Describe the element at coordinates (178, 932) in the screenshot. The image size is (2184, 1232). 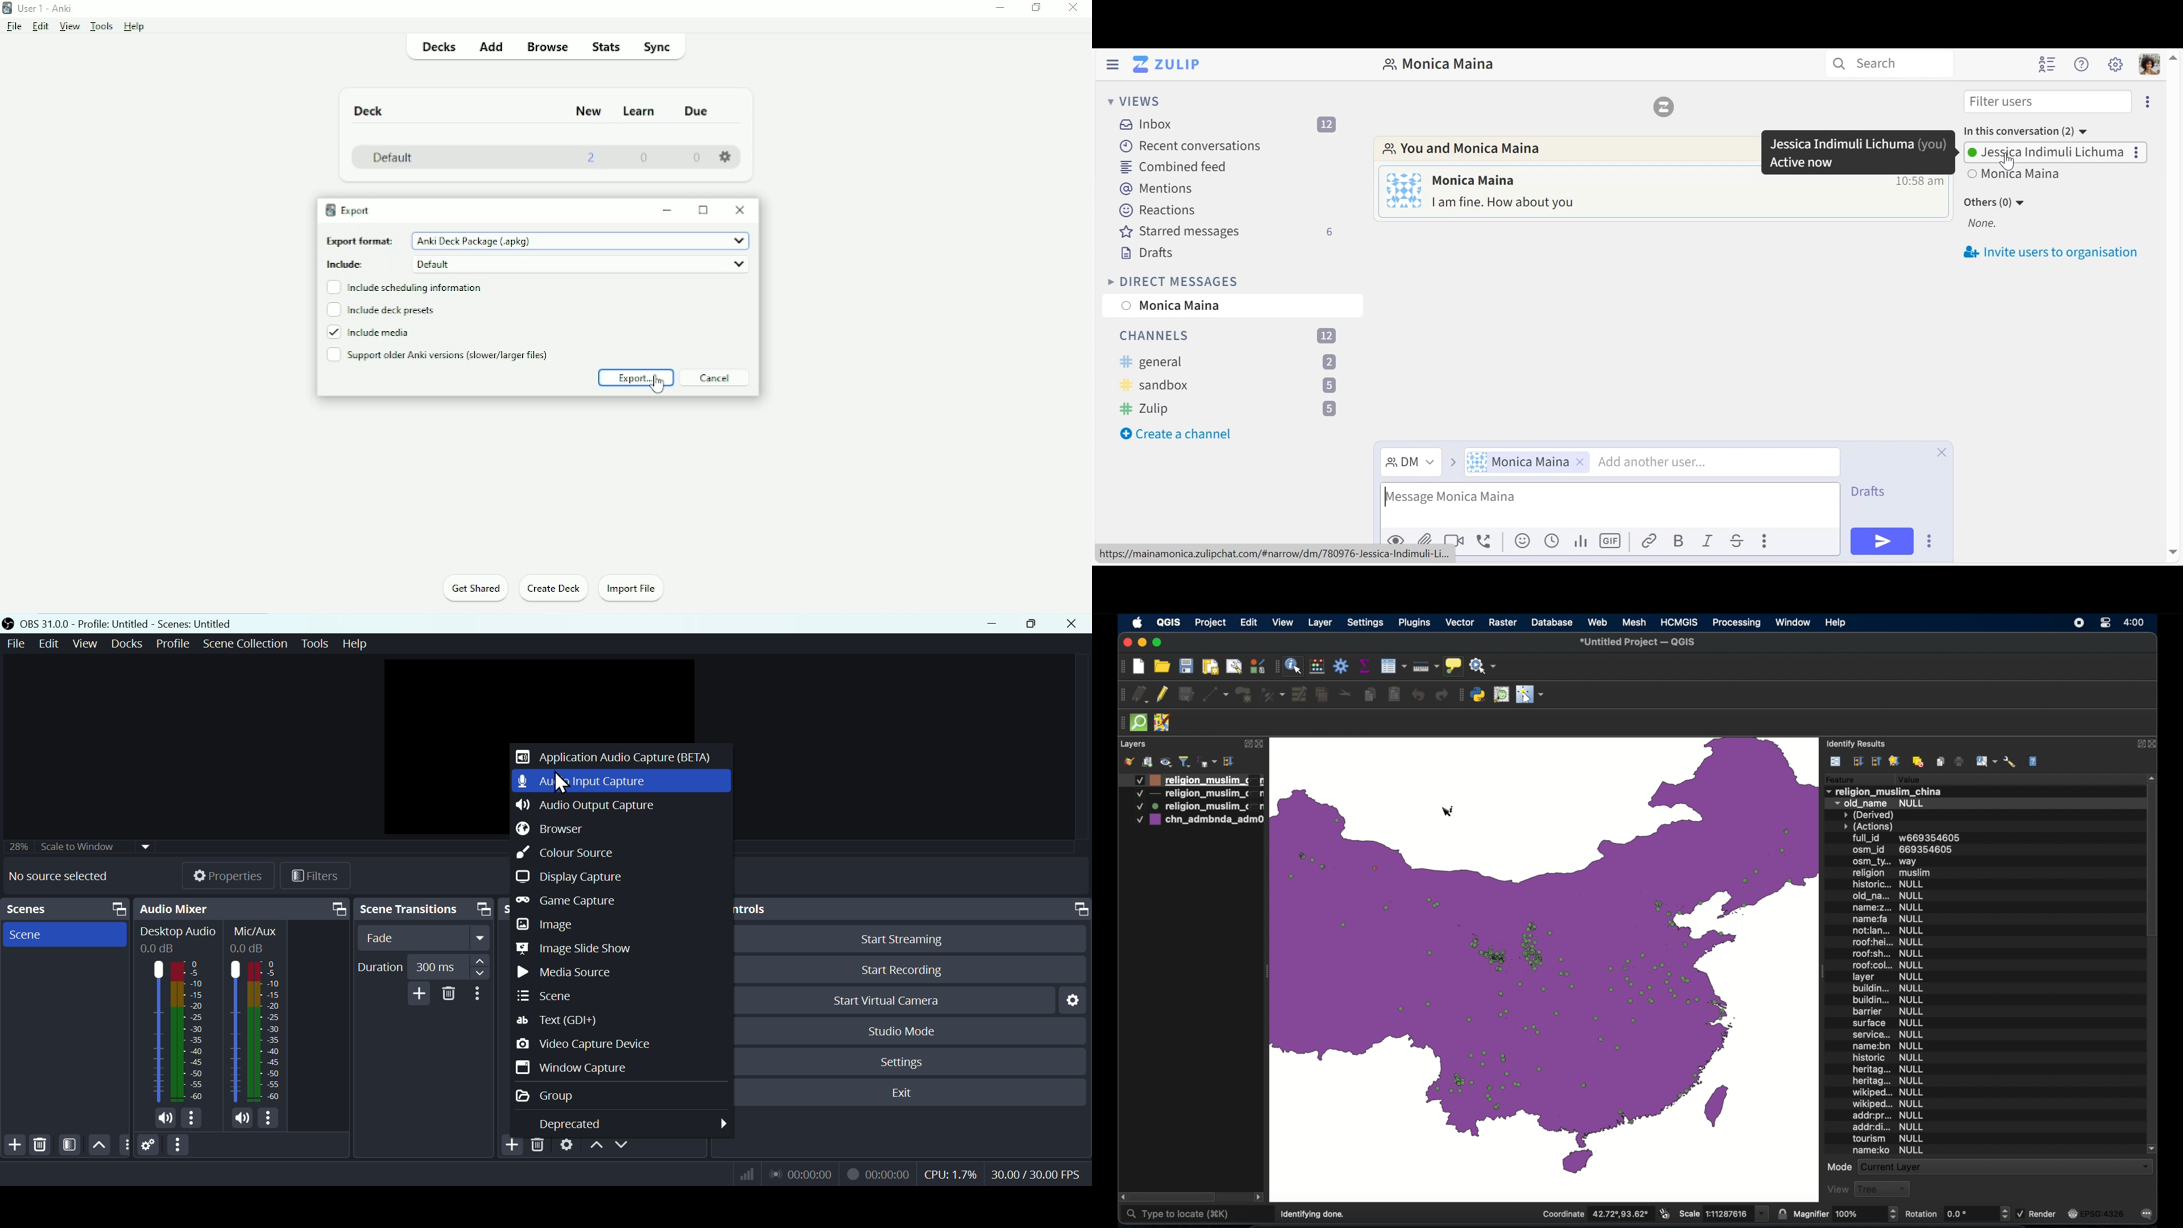
I see `Desktop Audio` at that location.